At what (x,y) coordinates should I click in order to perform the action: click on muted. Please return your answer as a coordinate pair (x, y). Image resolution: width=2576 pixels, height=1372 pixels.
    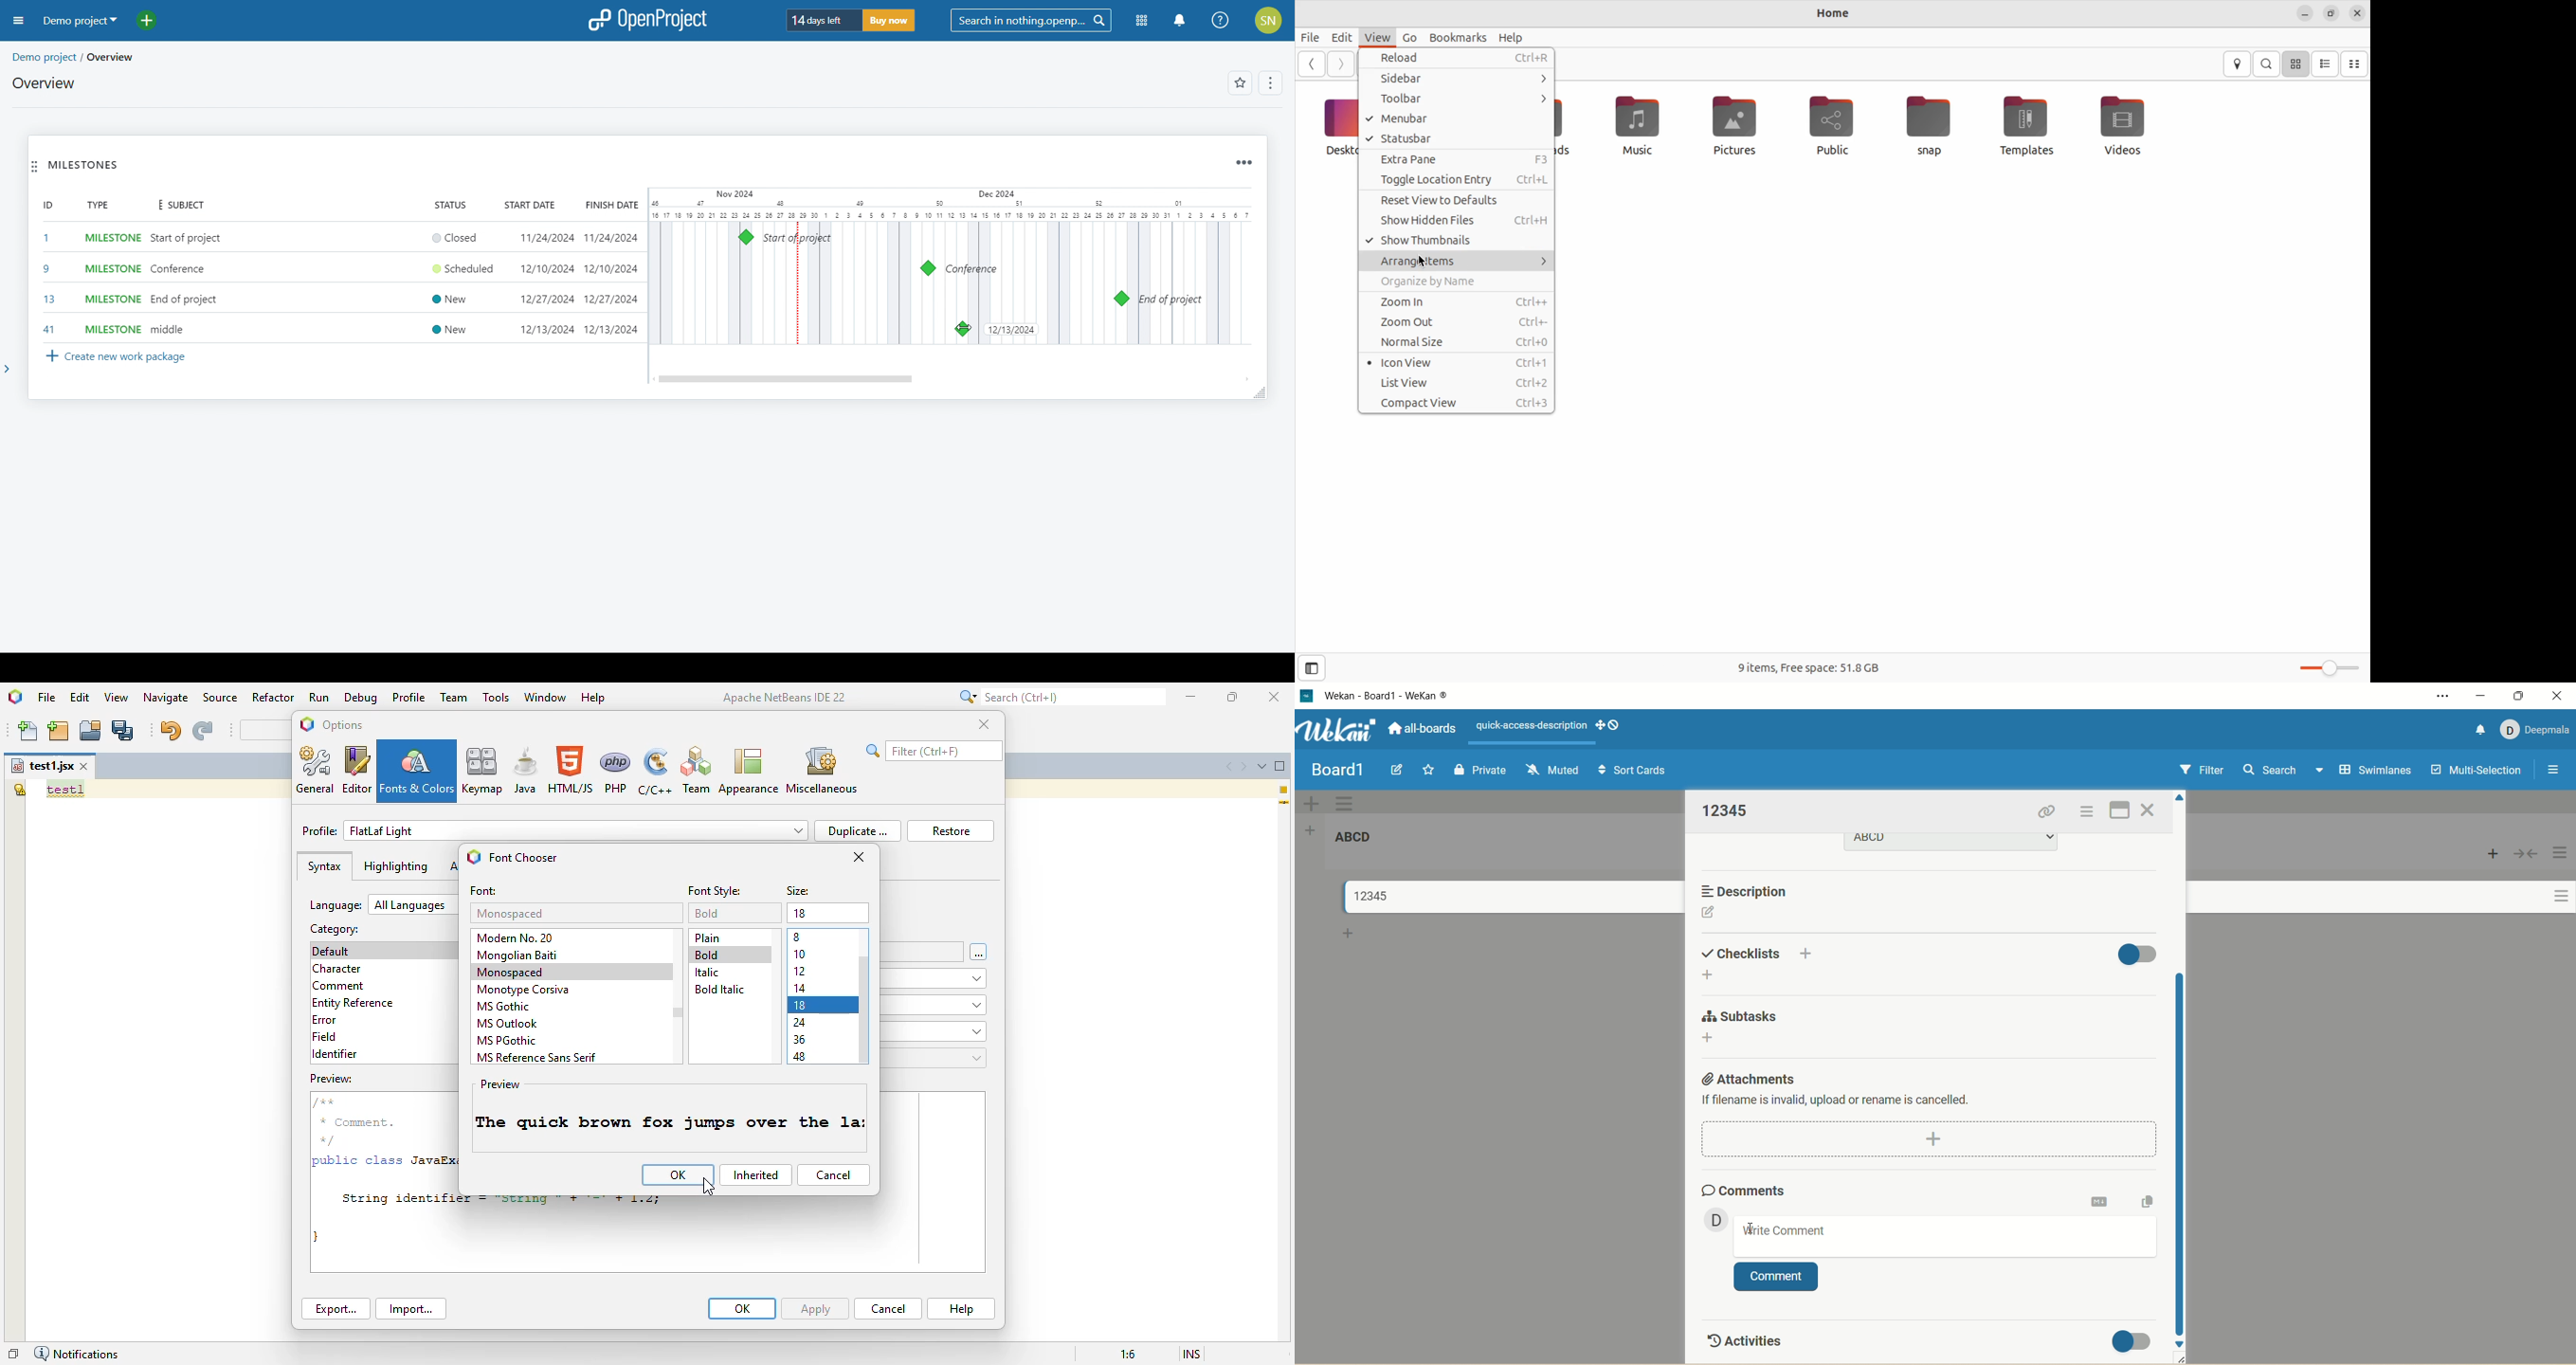
    Looking at the image, I should click on (1550, 768).